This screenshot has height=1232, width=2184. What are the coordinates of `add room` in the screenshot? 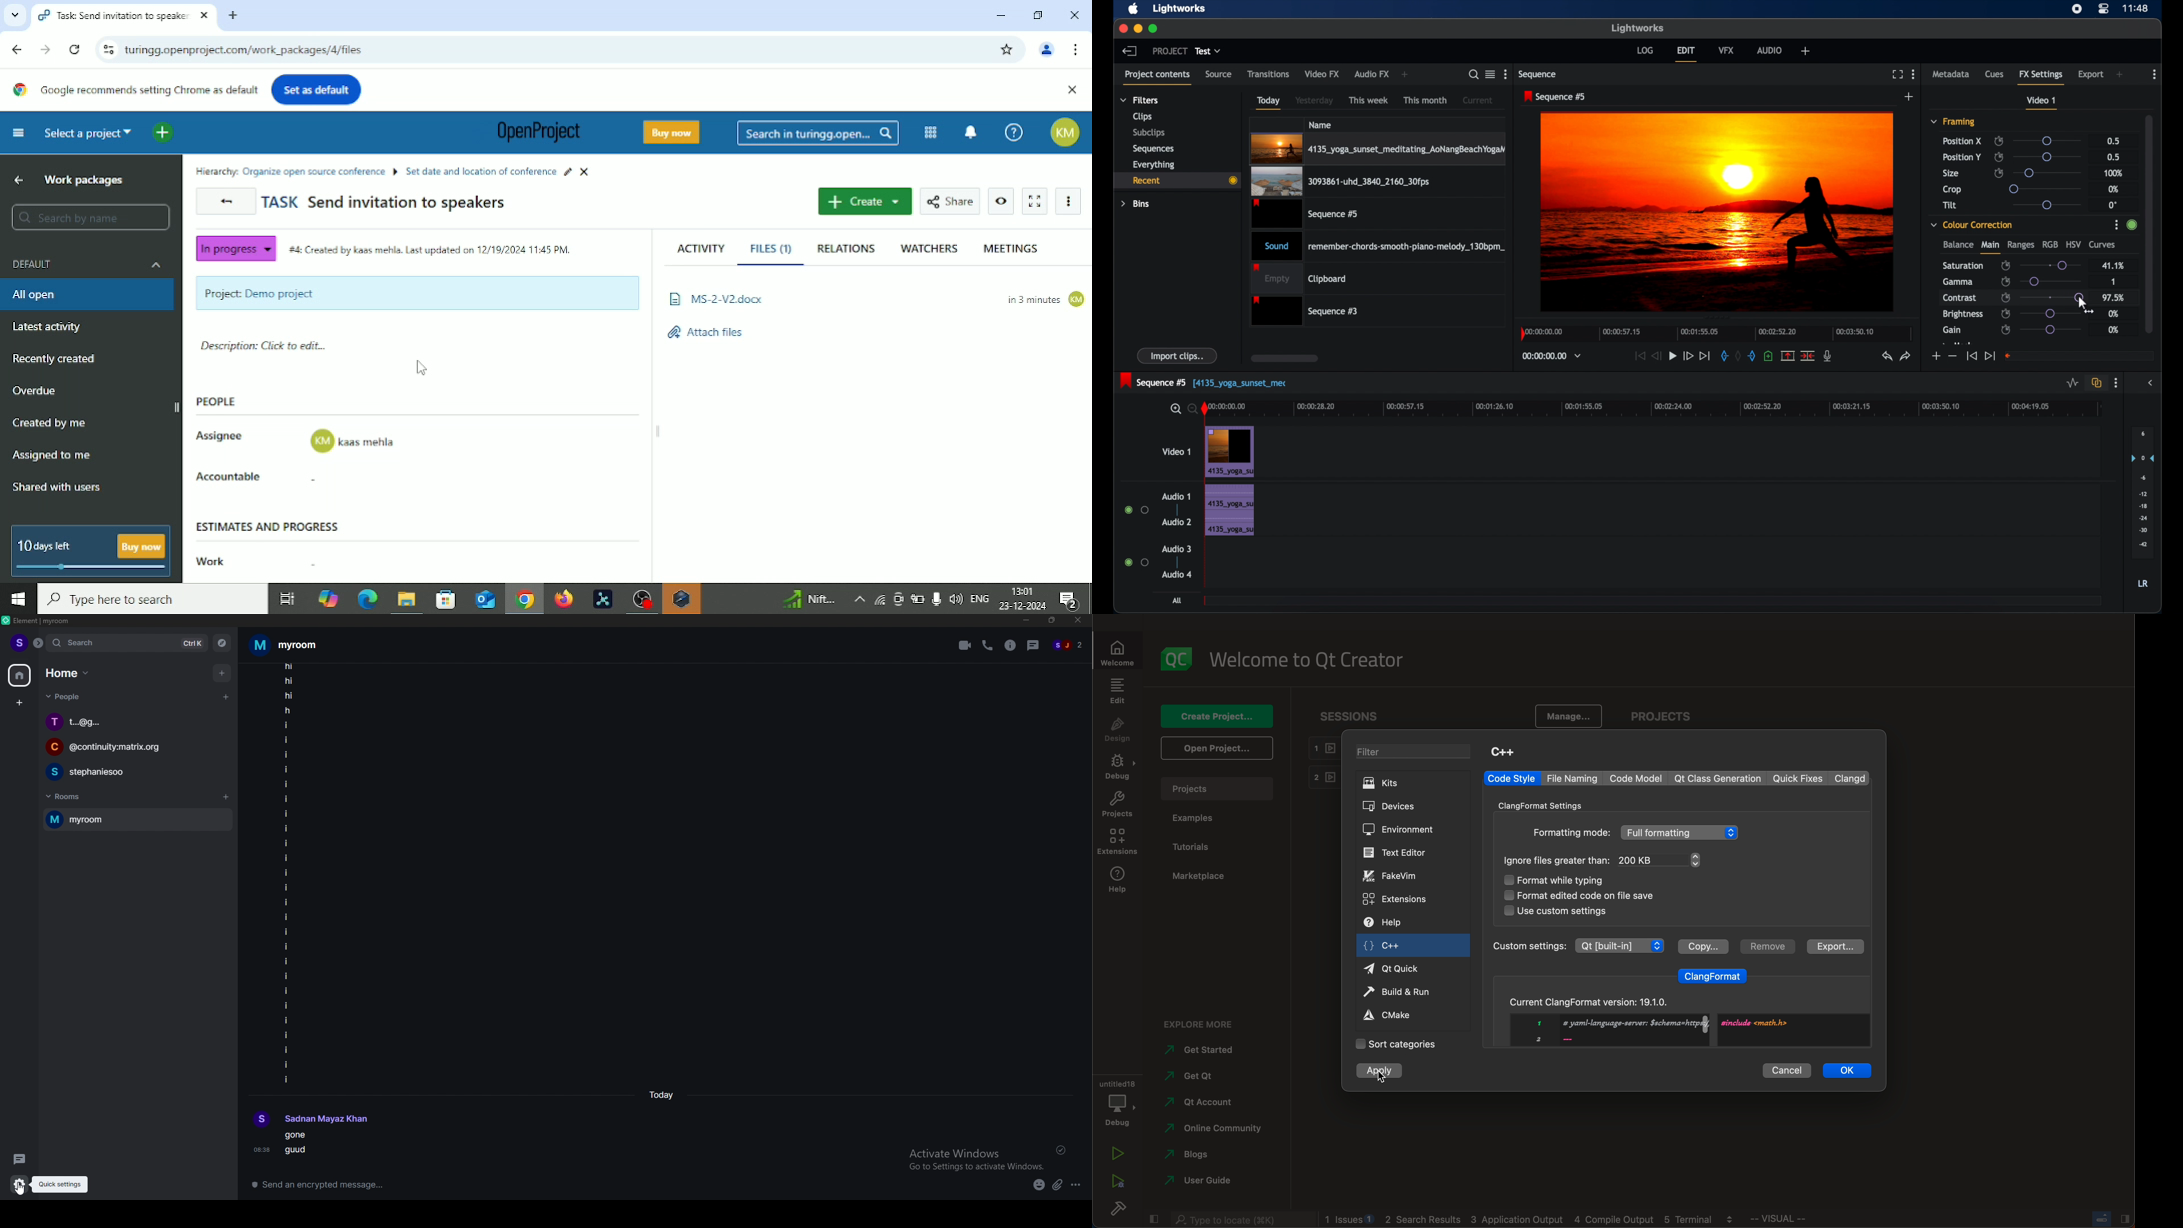 It's located at (226, 797).